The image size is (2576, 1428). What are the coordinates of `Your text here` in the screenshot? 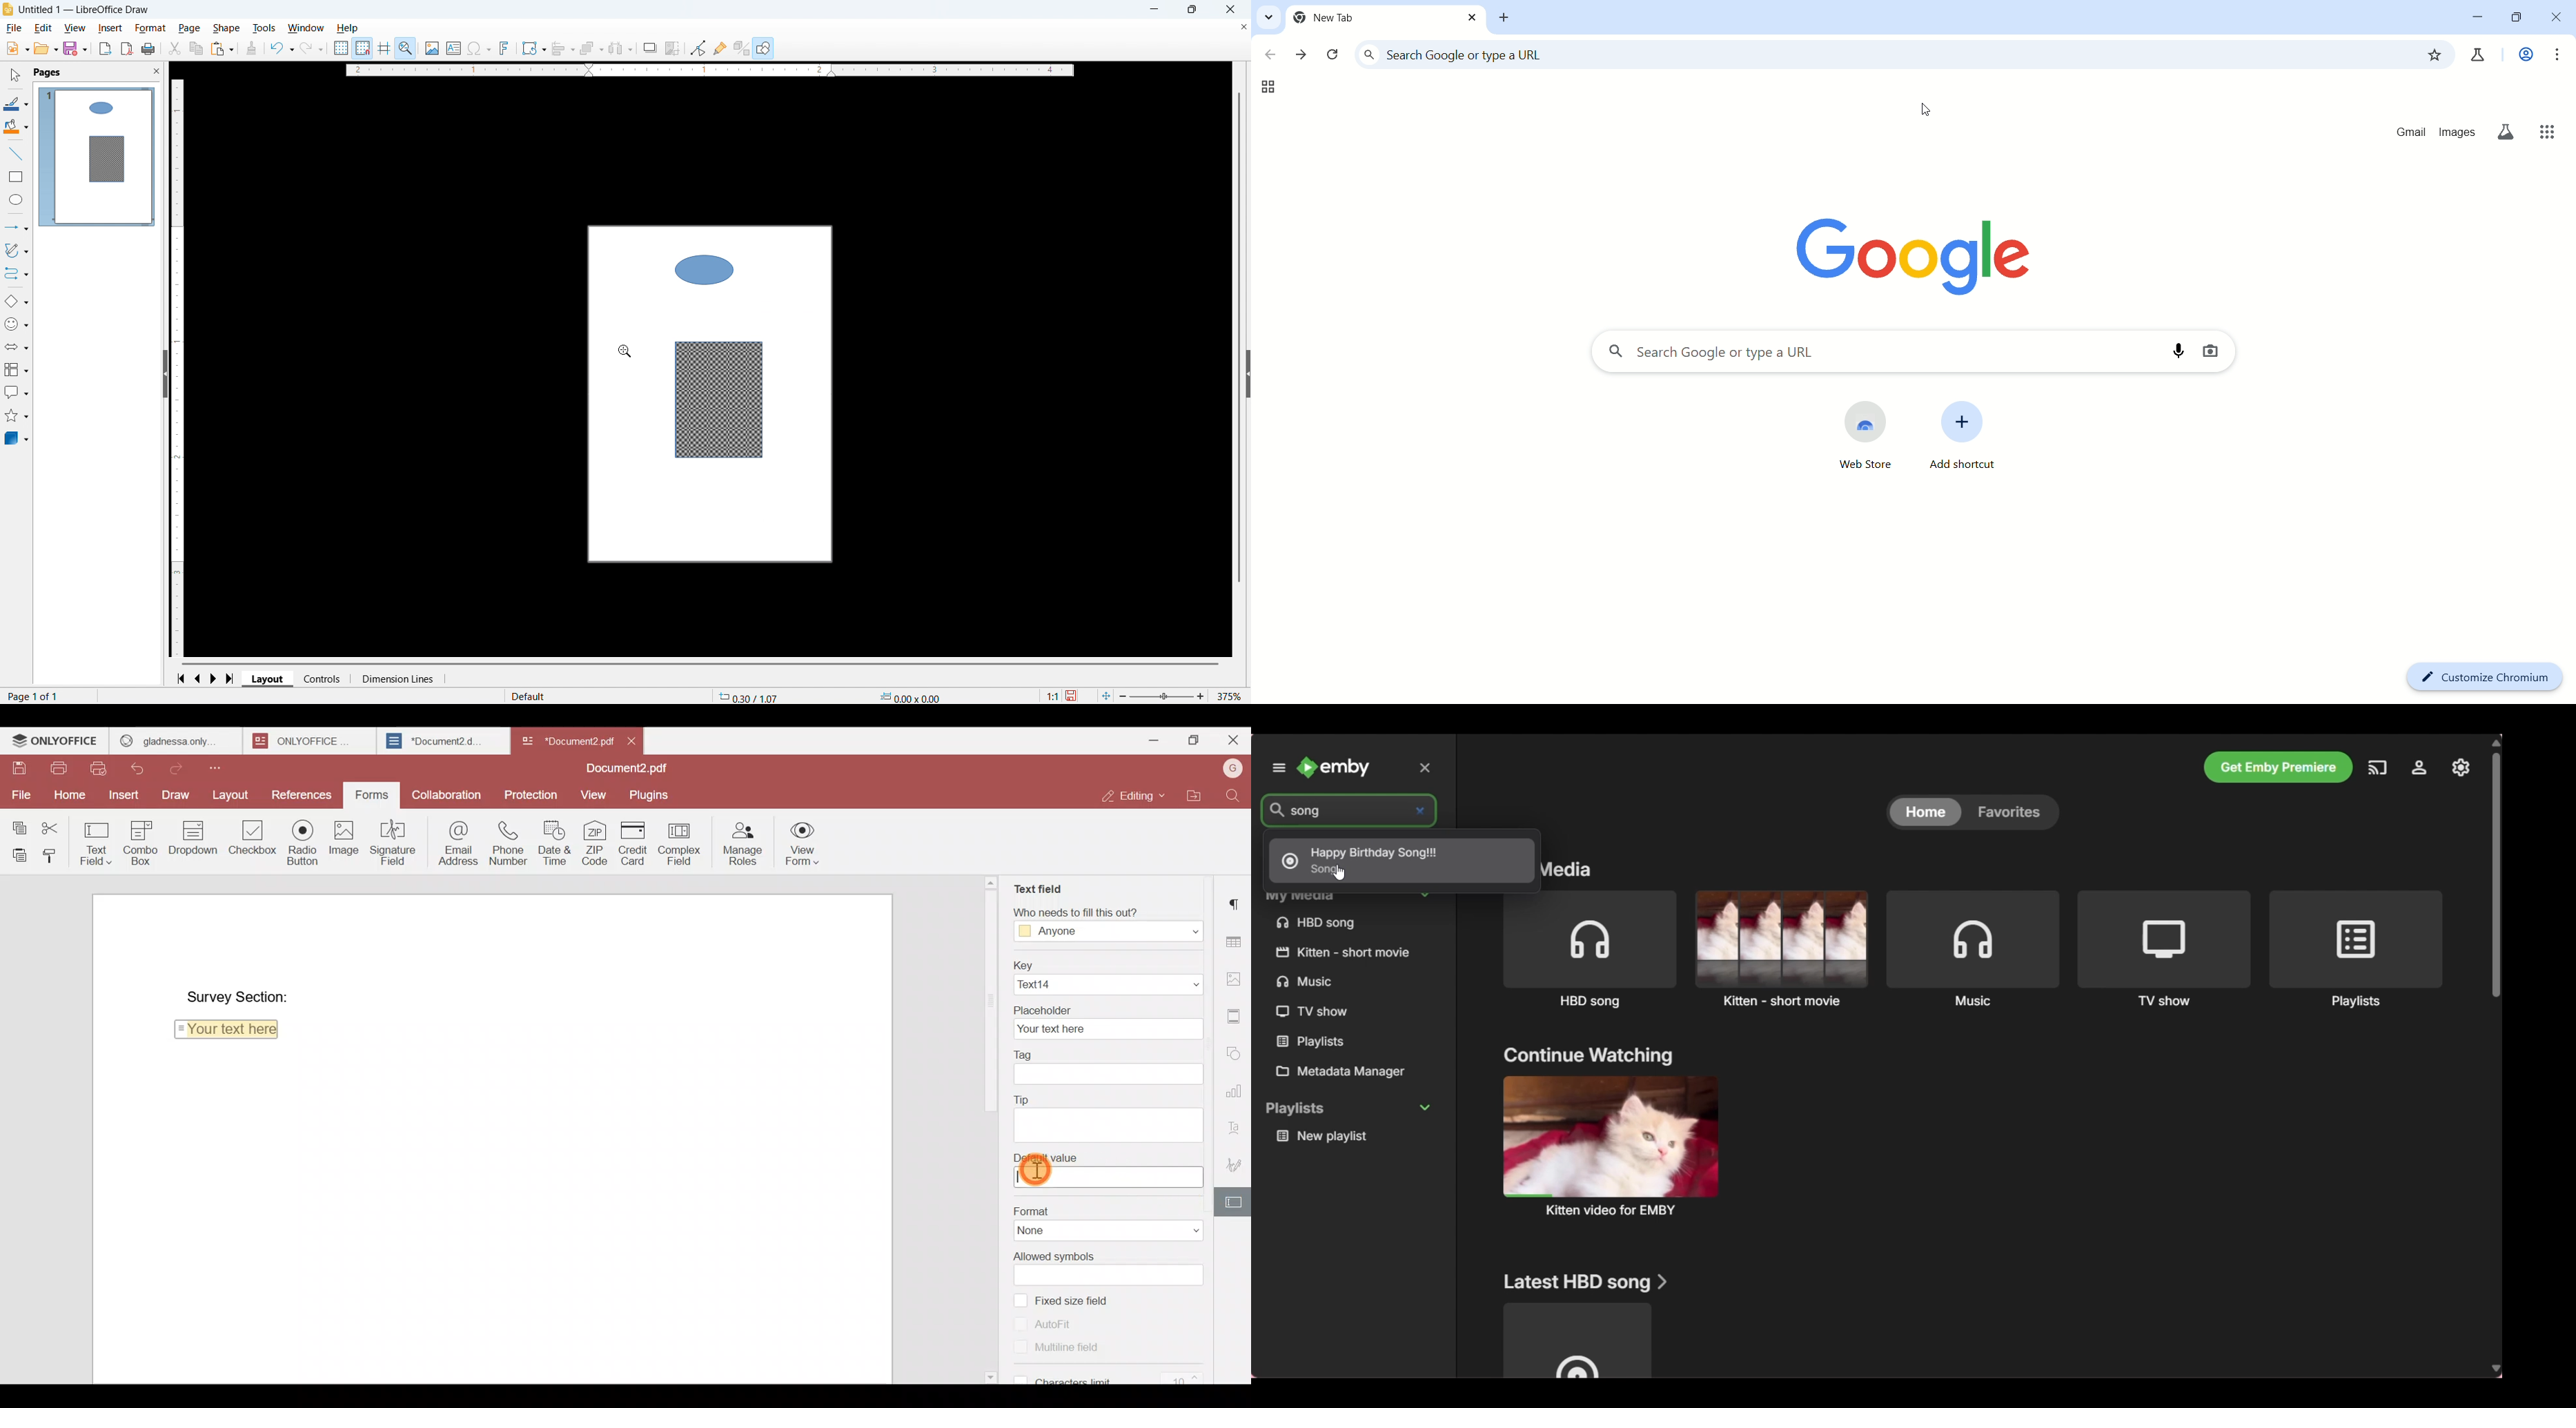 It's located at (229, 1032).